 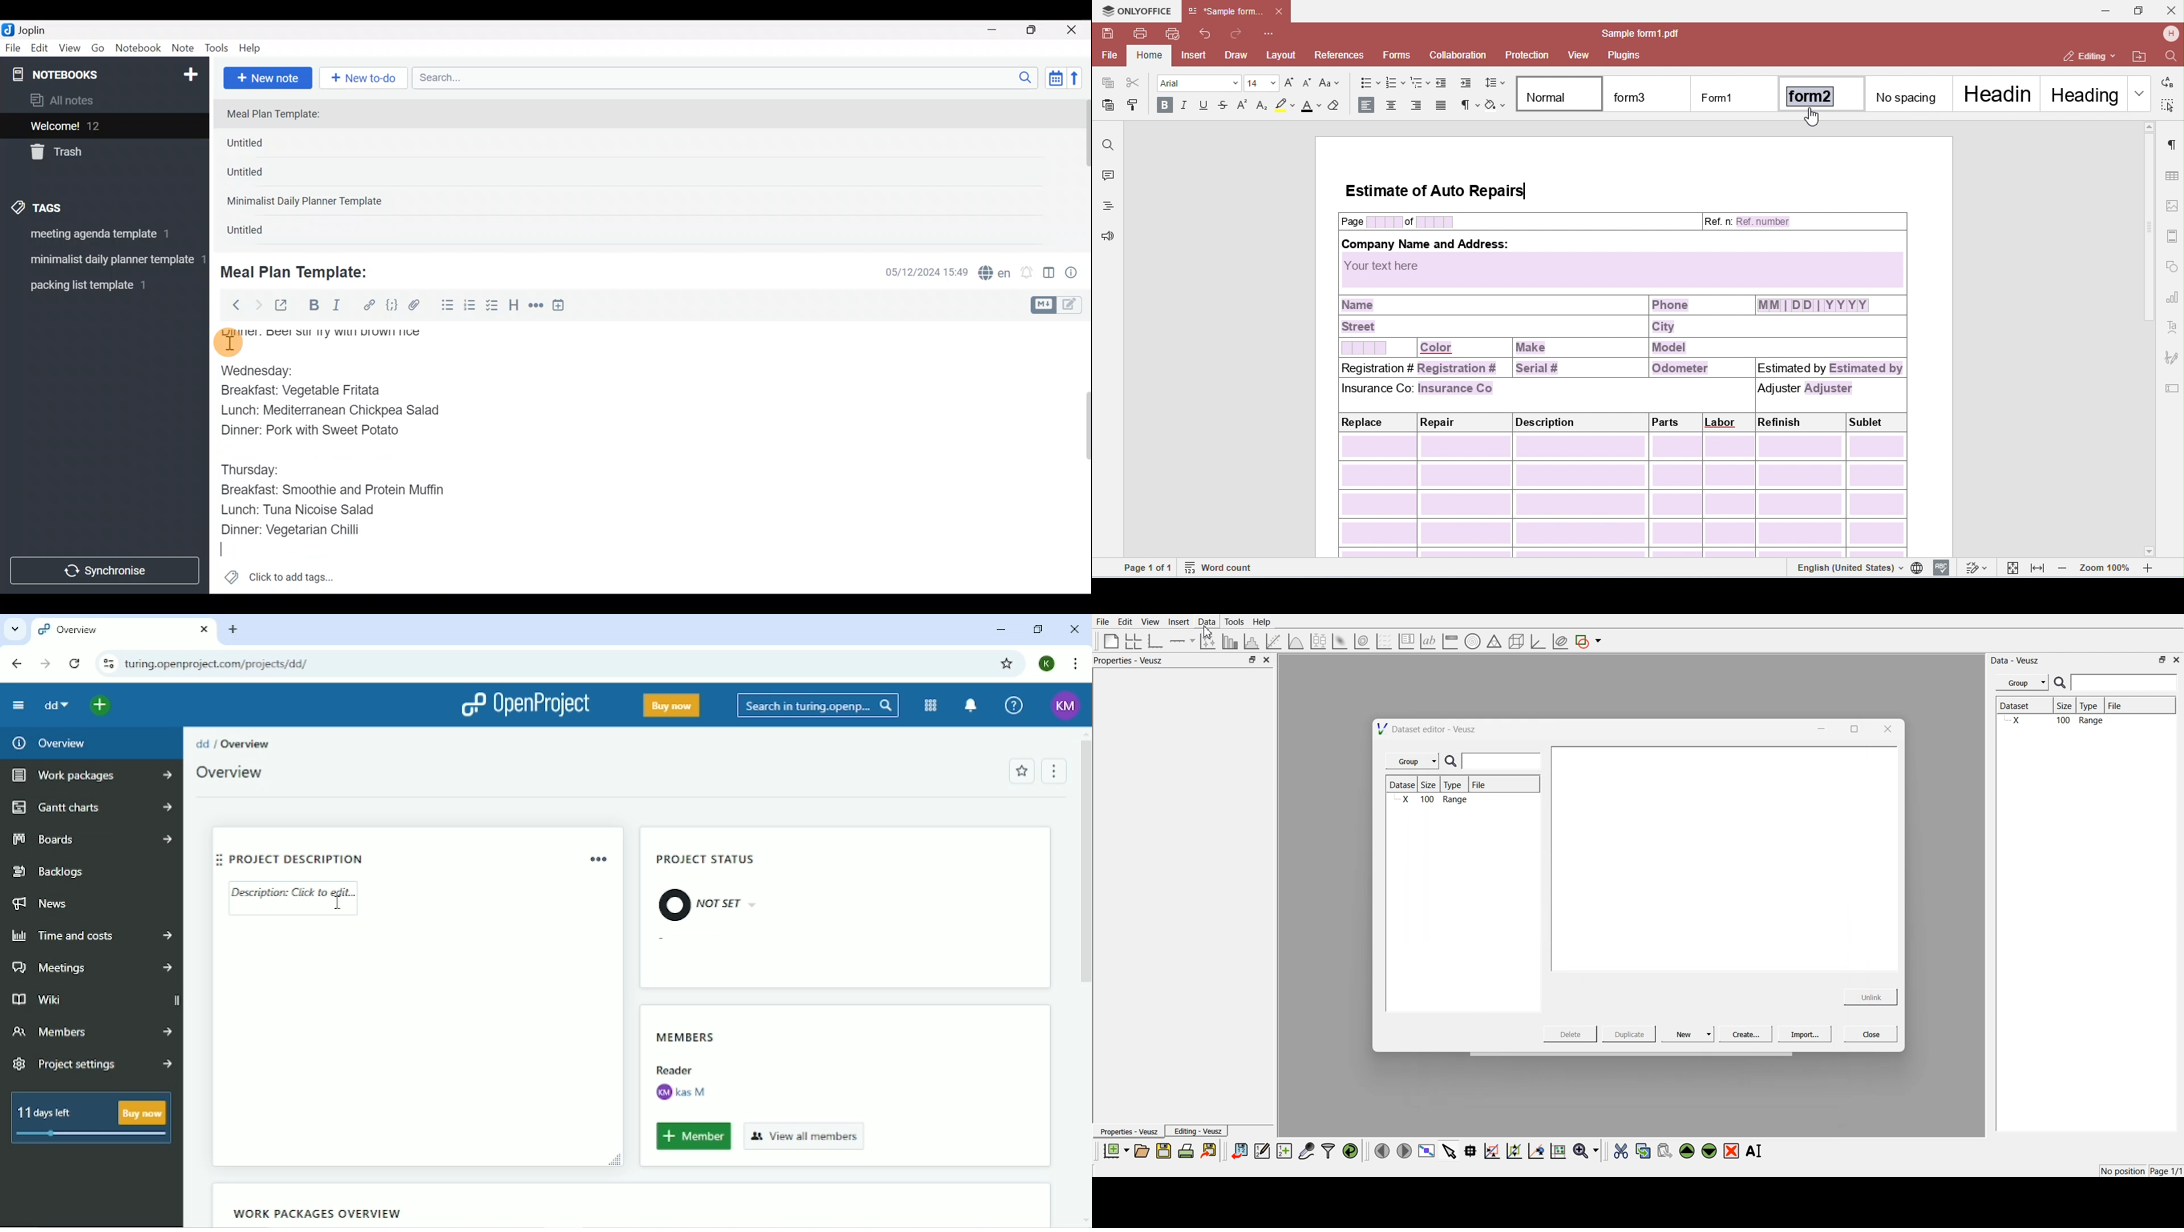 I want to click on Bulleted list, so click(x=445, y=306).